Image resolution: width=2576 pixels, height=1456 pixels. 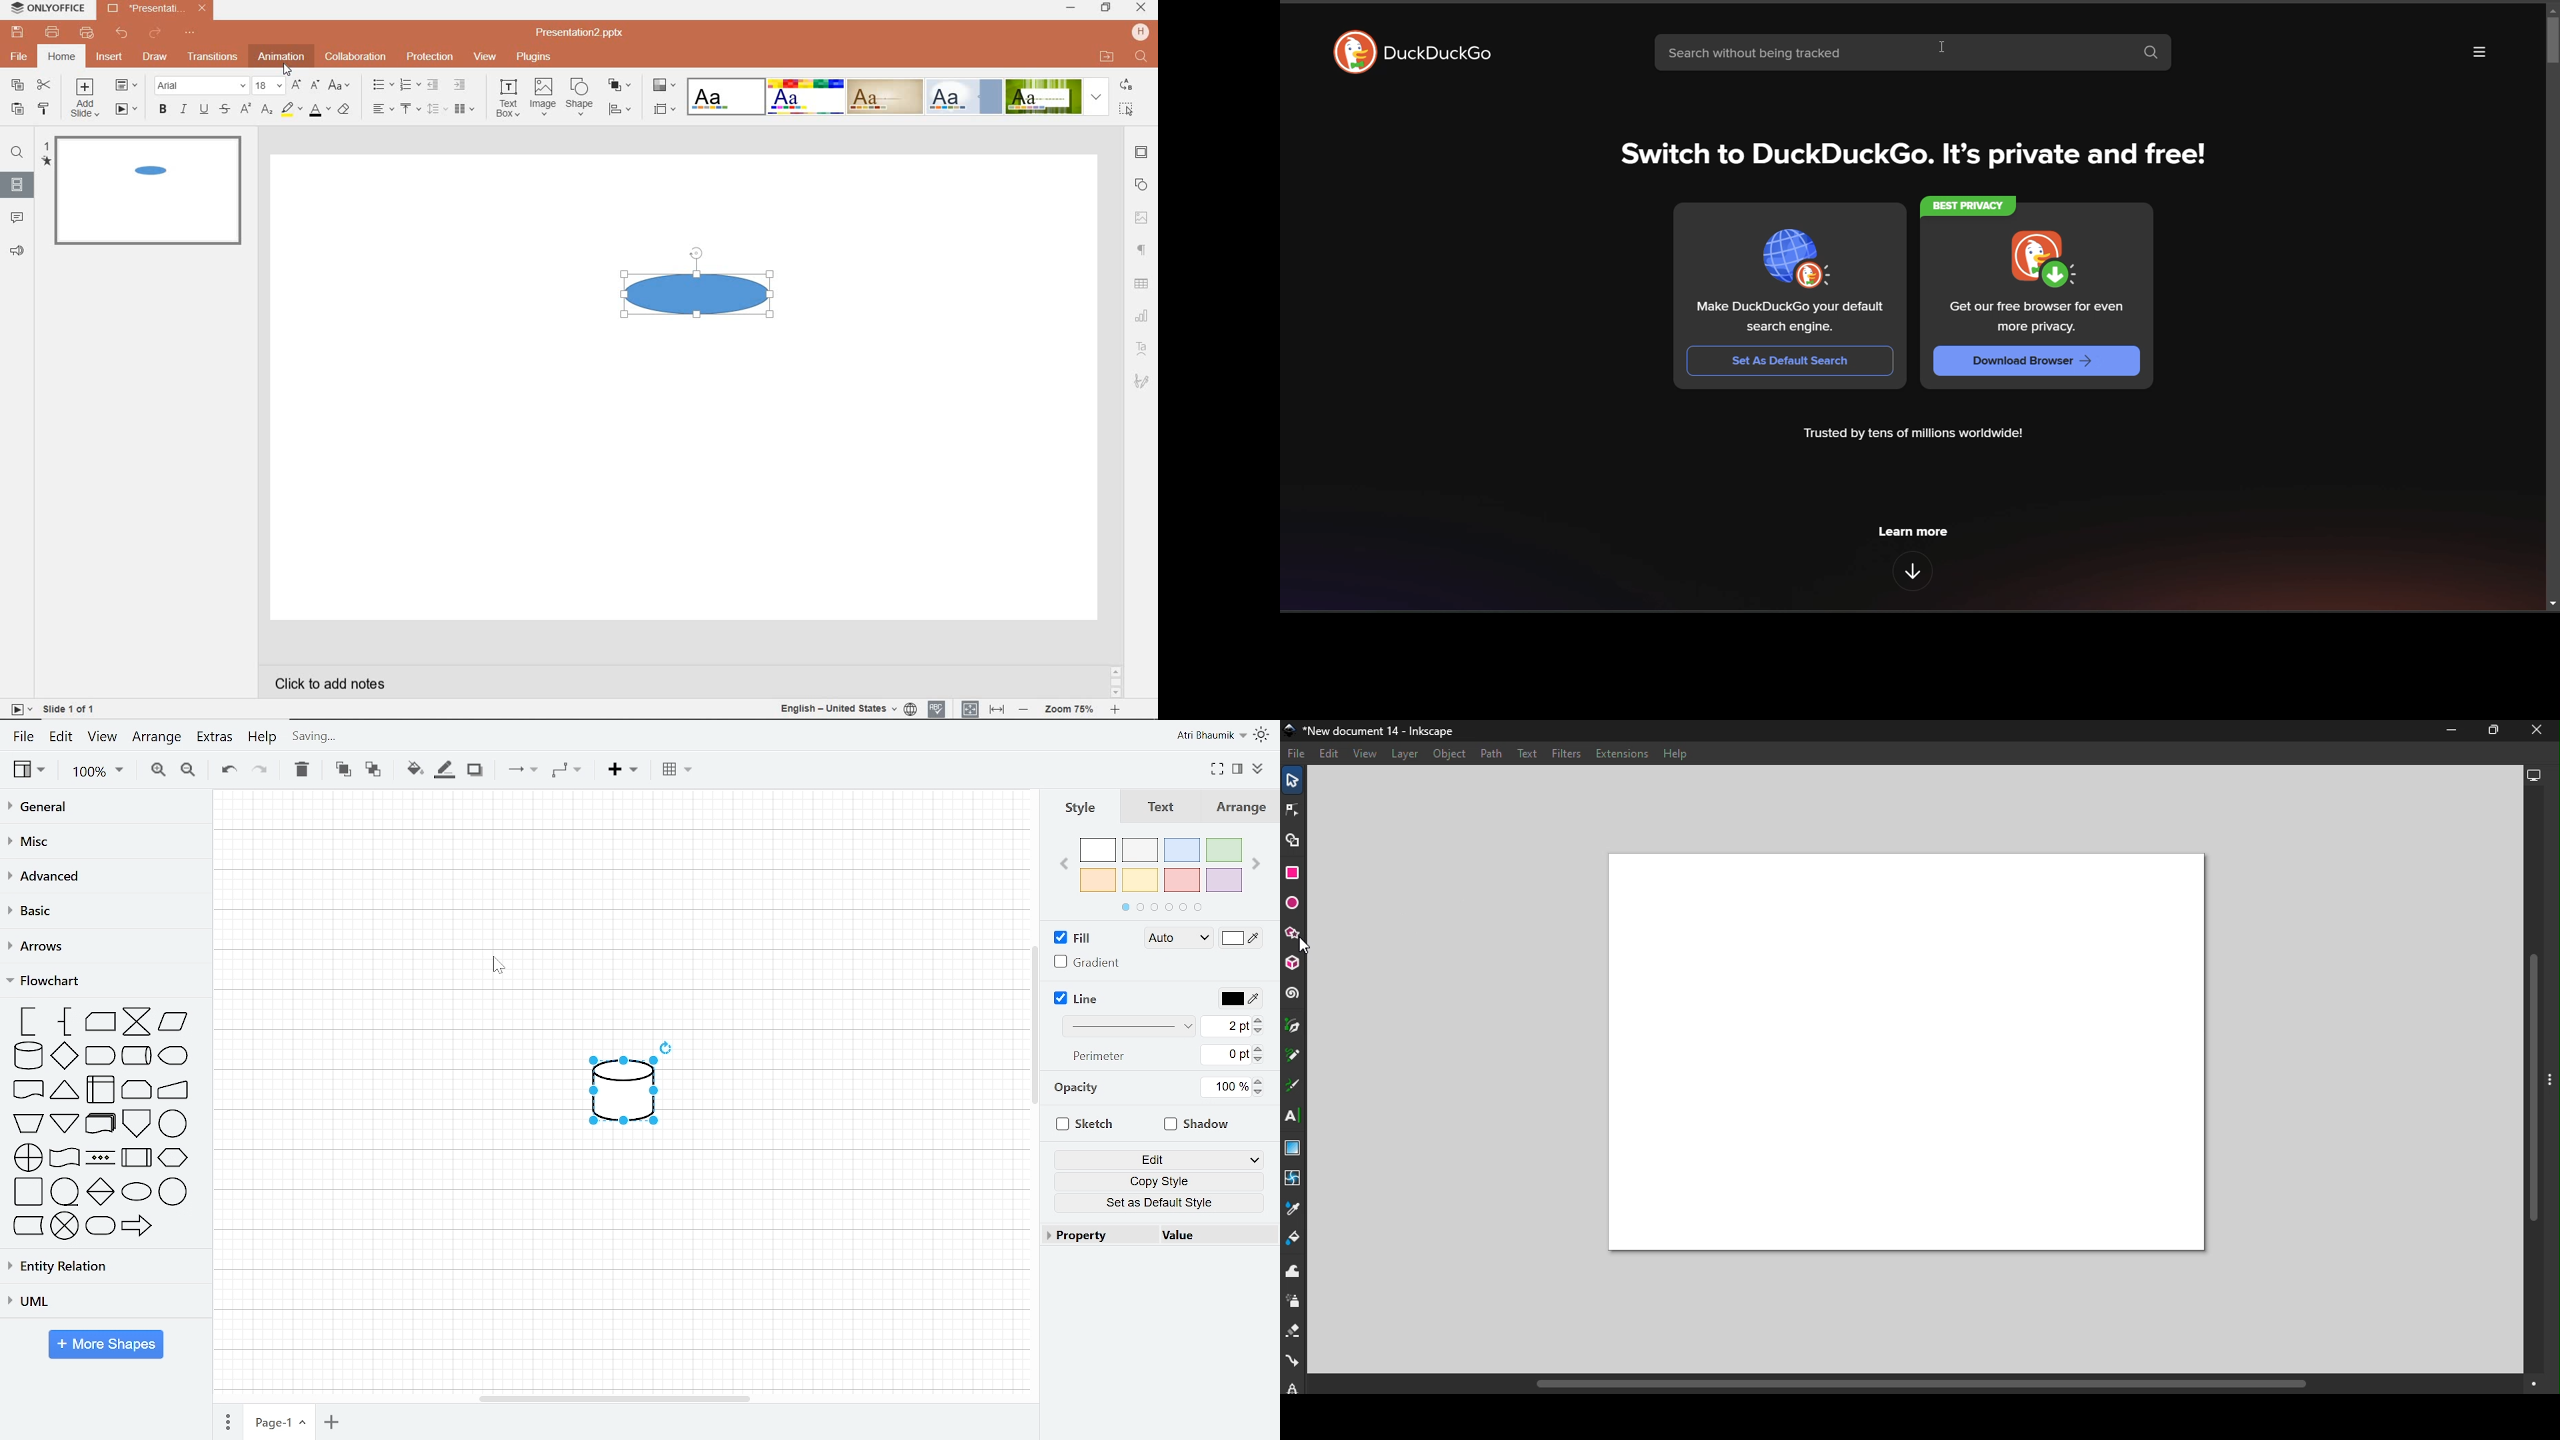 What do you see at coordinates (1141, 851) in the screenshot?
I see `ash` at bounding box center [1141, 851].